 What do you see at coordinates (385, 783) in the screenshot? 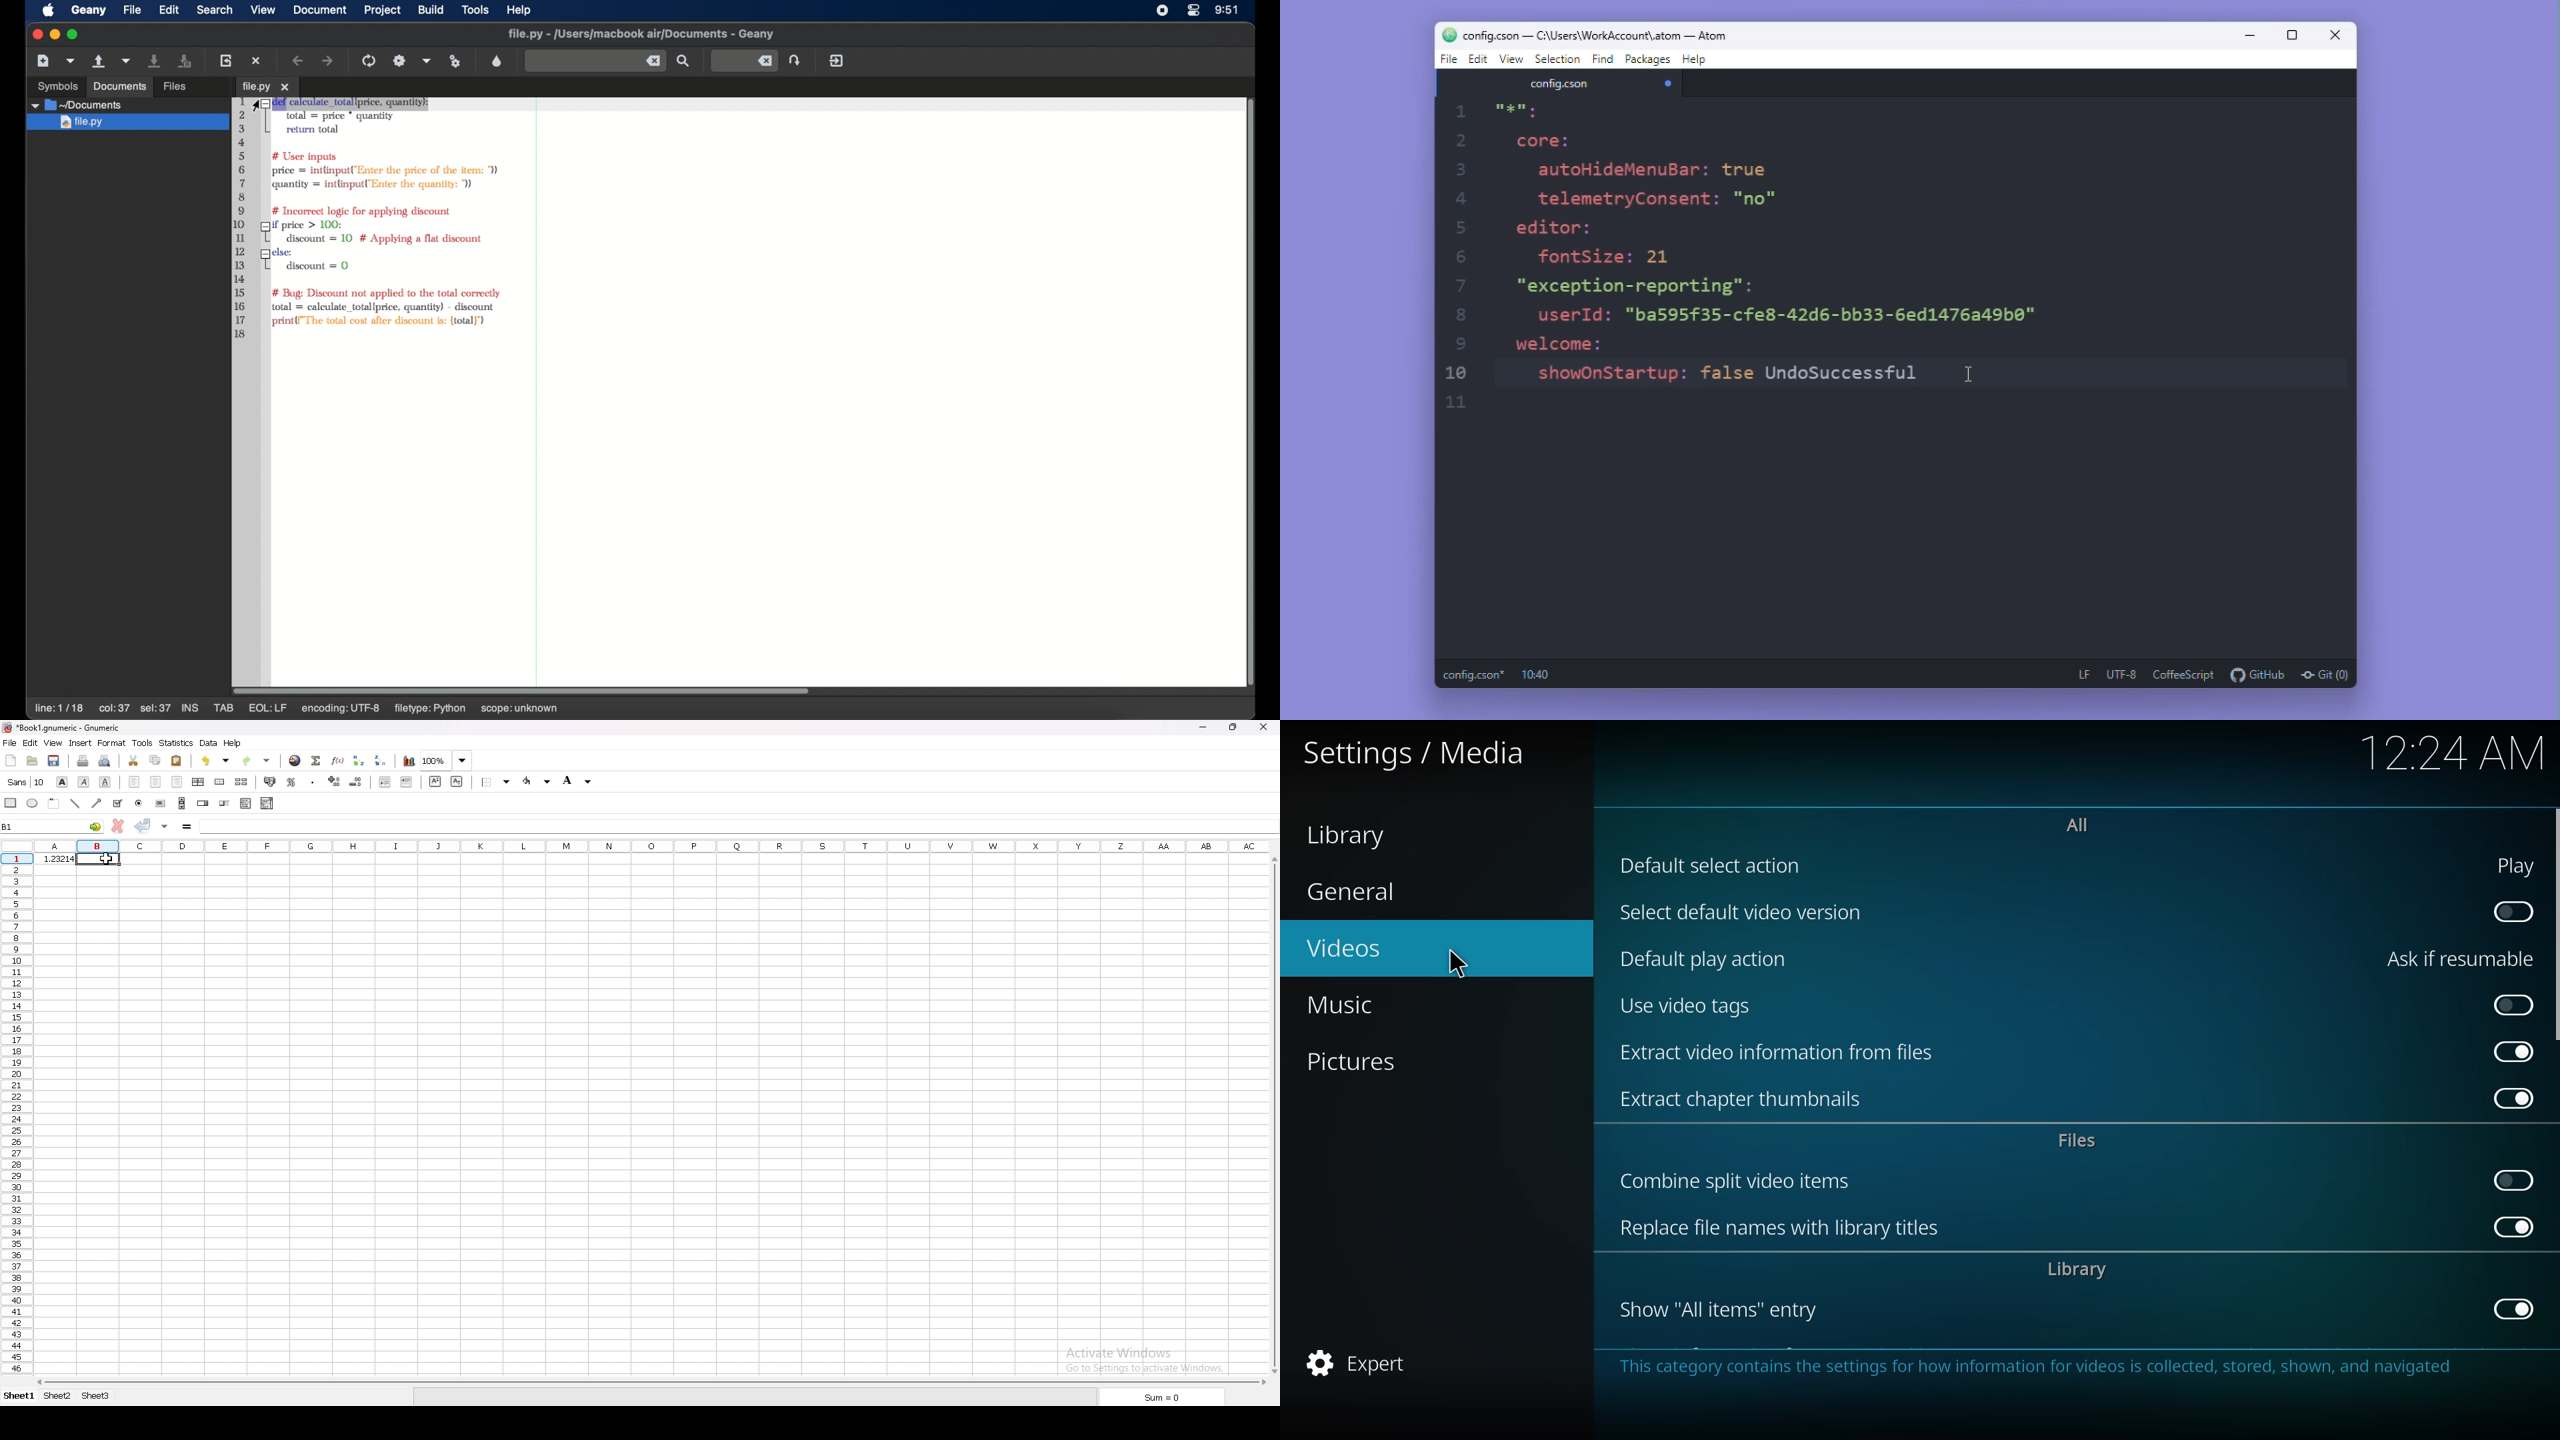
I see `decrease indent` at bounding box center [385, 783].